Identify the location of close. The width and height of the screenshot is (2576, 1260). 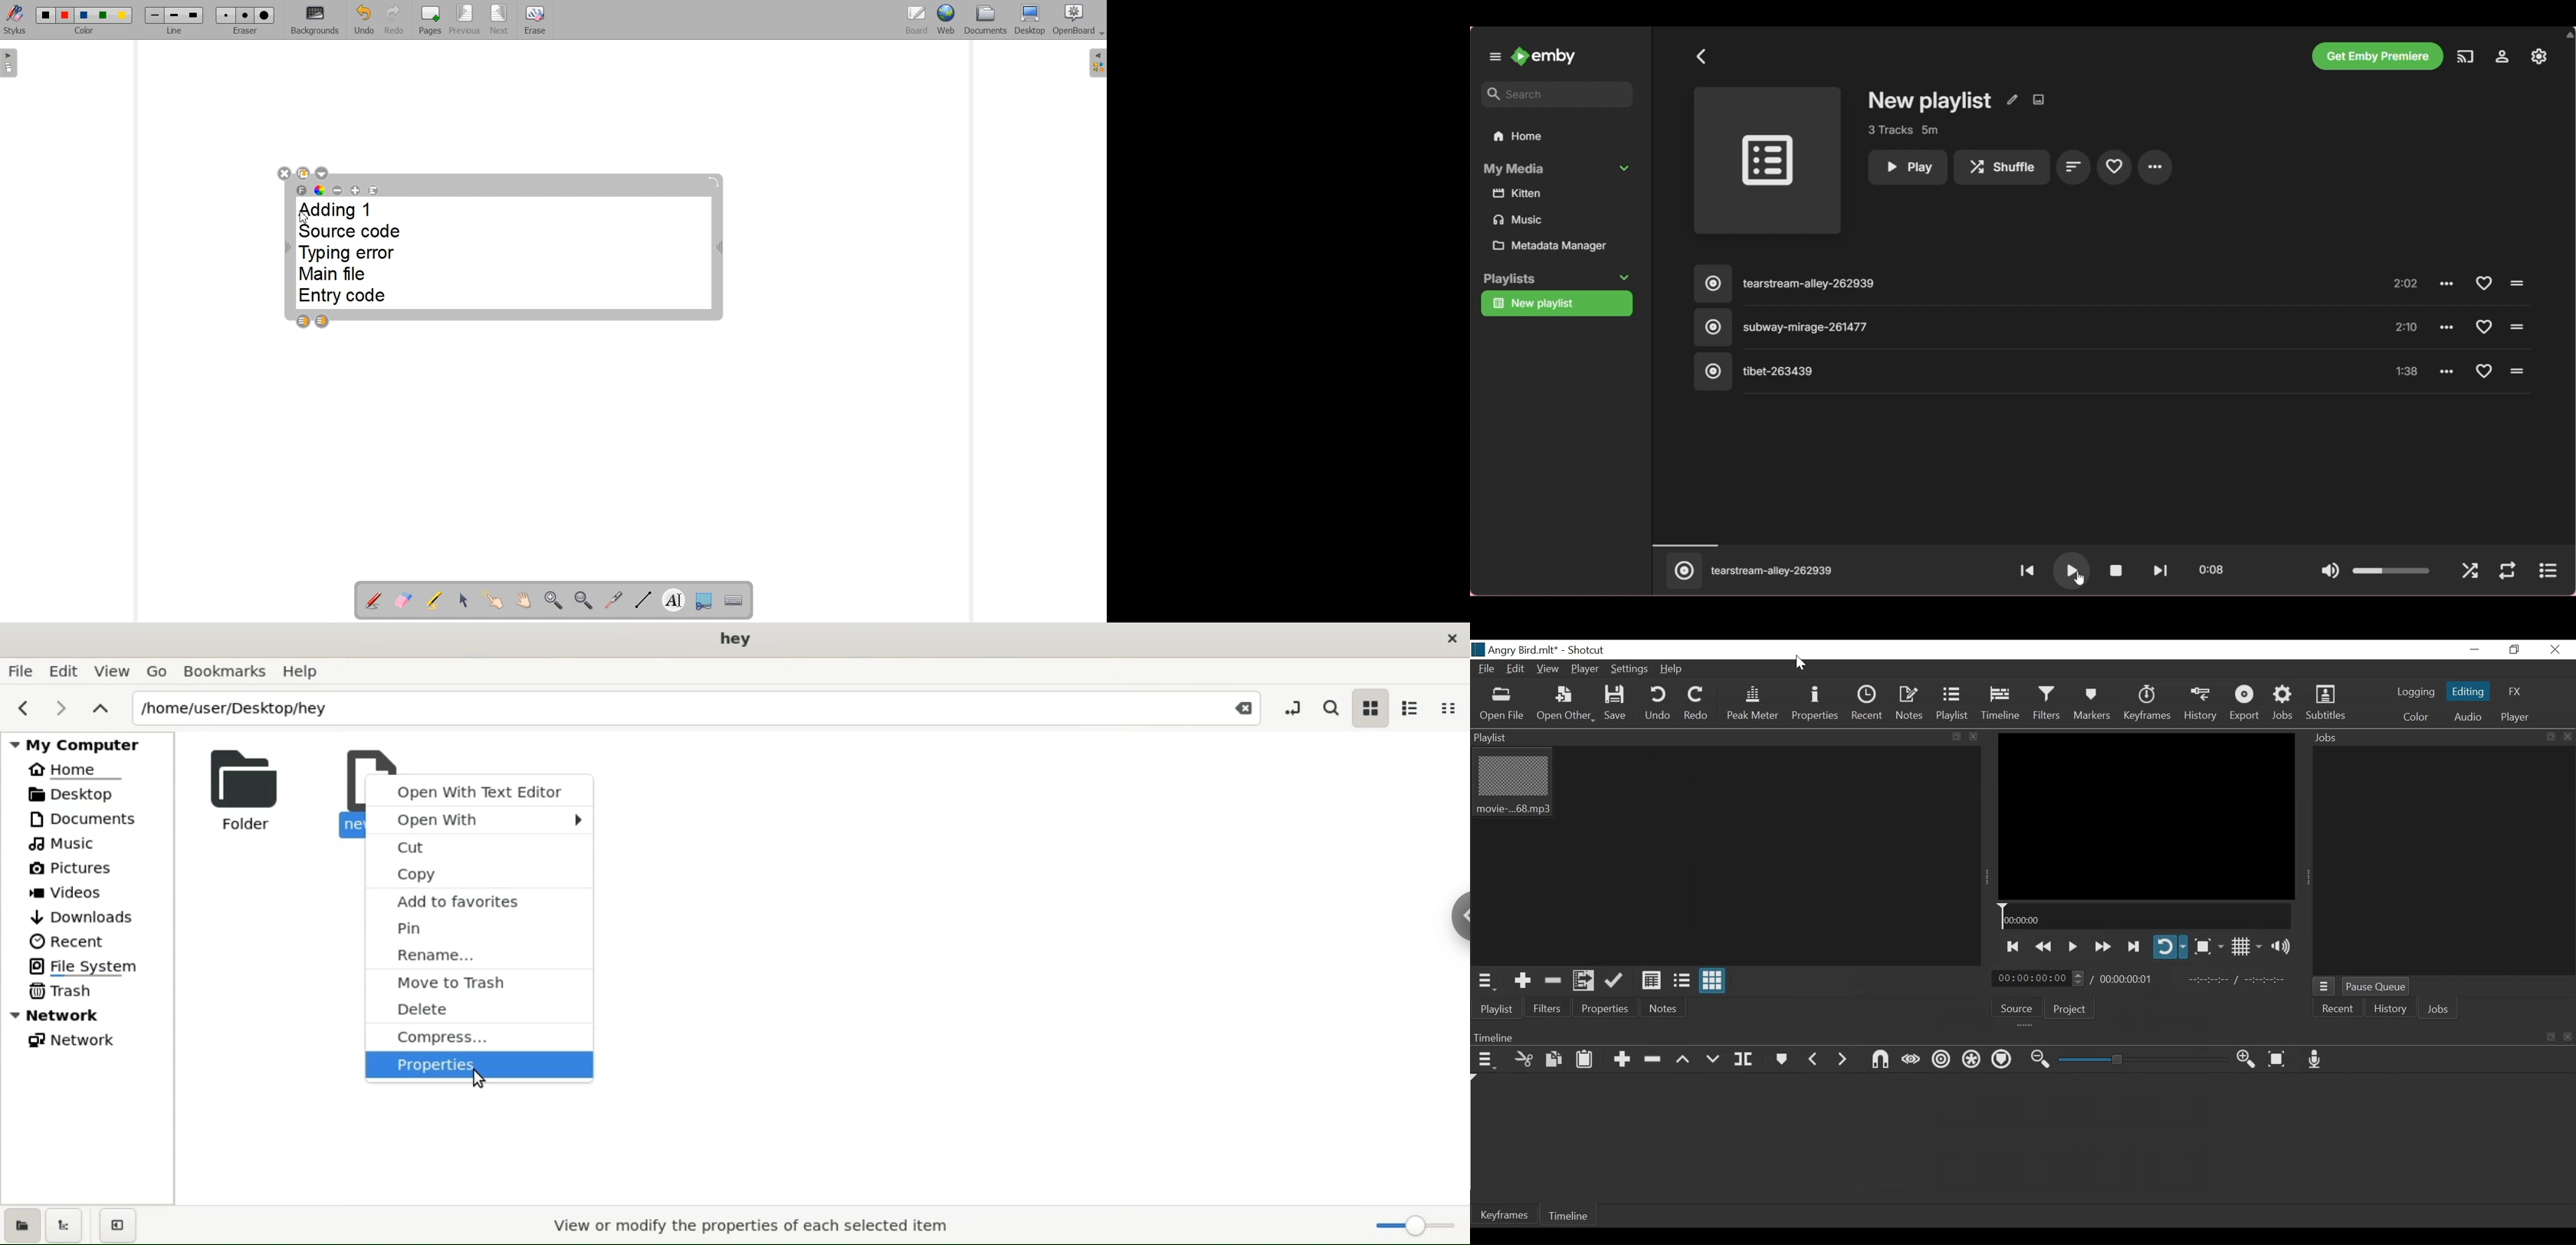
(2566, 736).